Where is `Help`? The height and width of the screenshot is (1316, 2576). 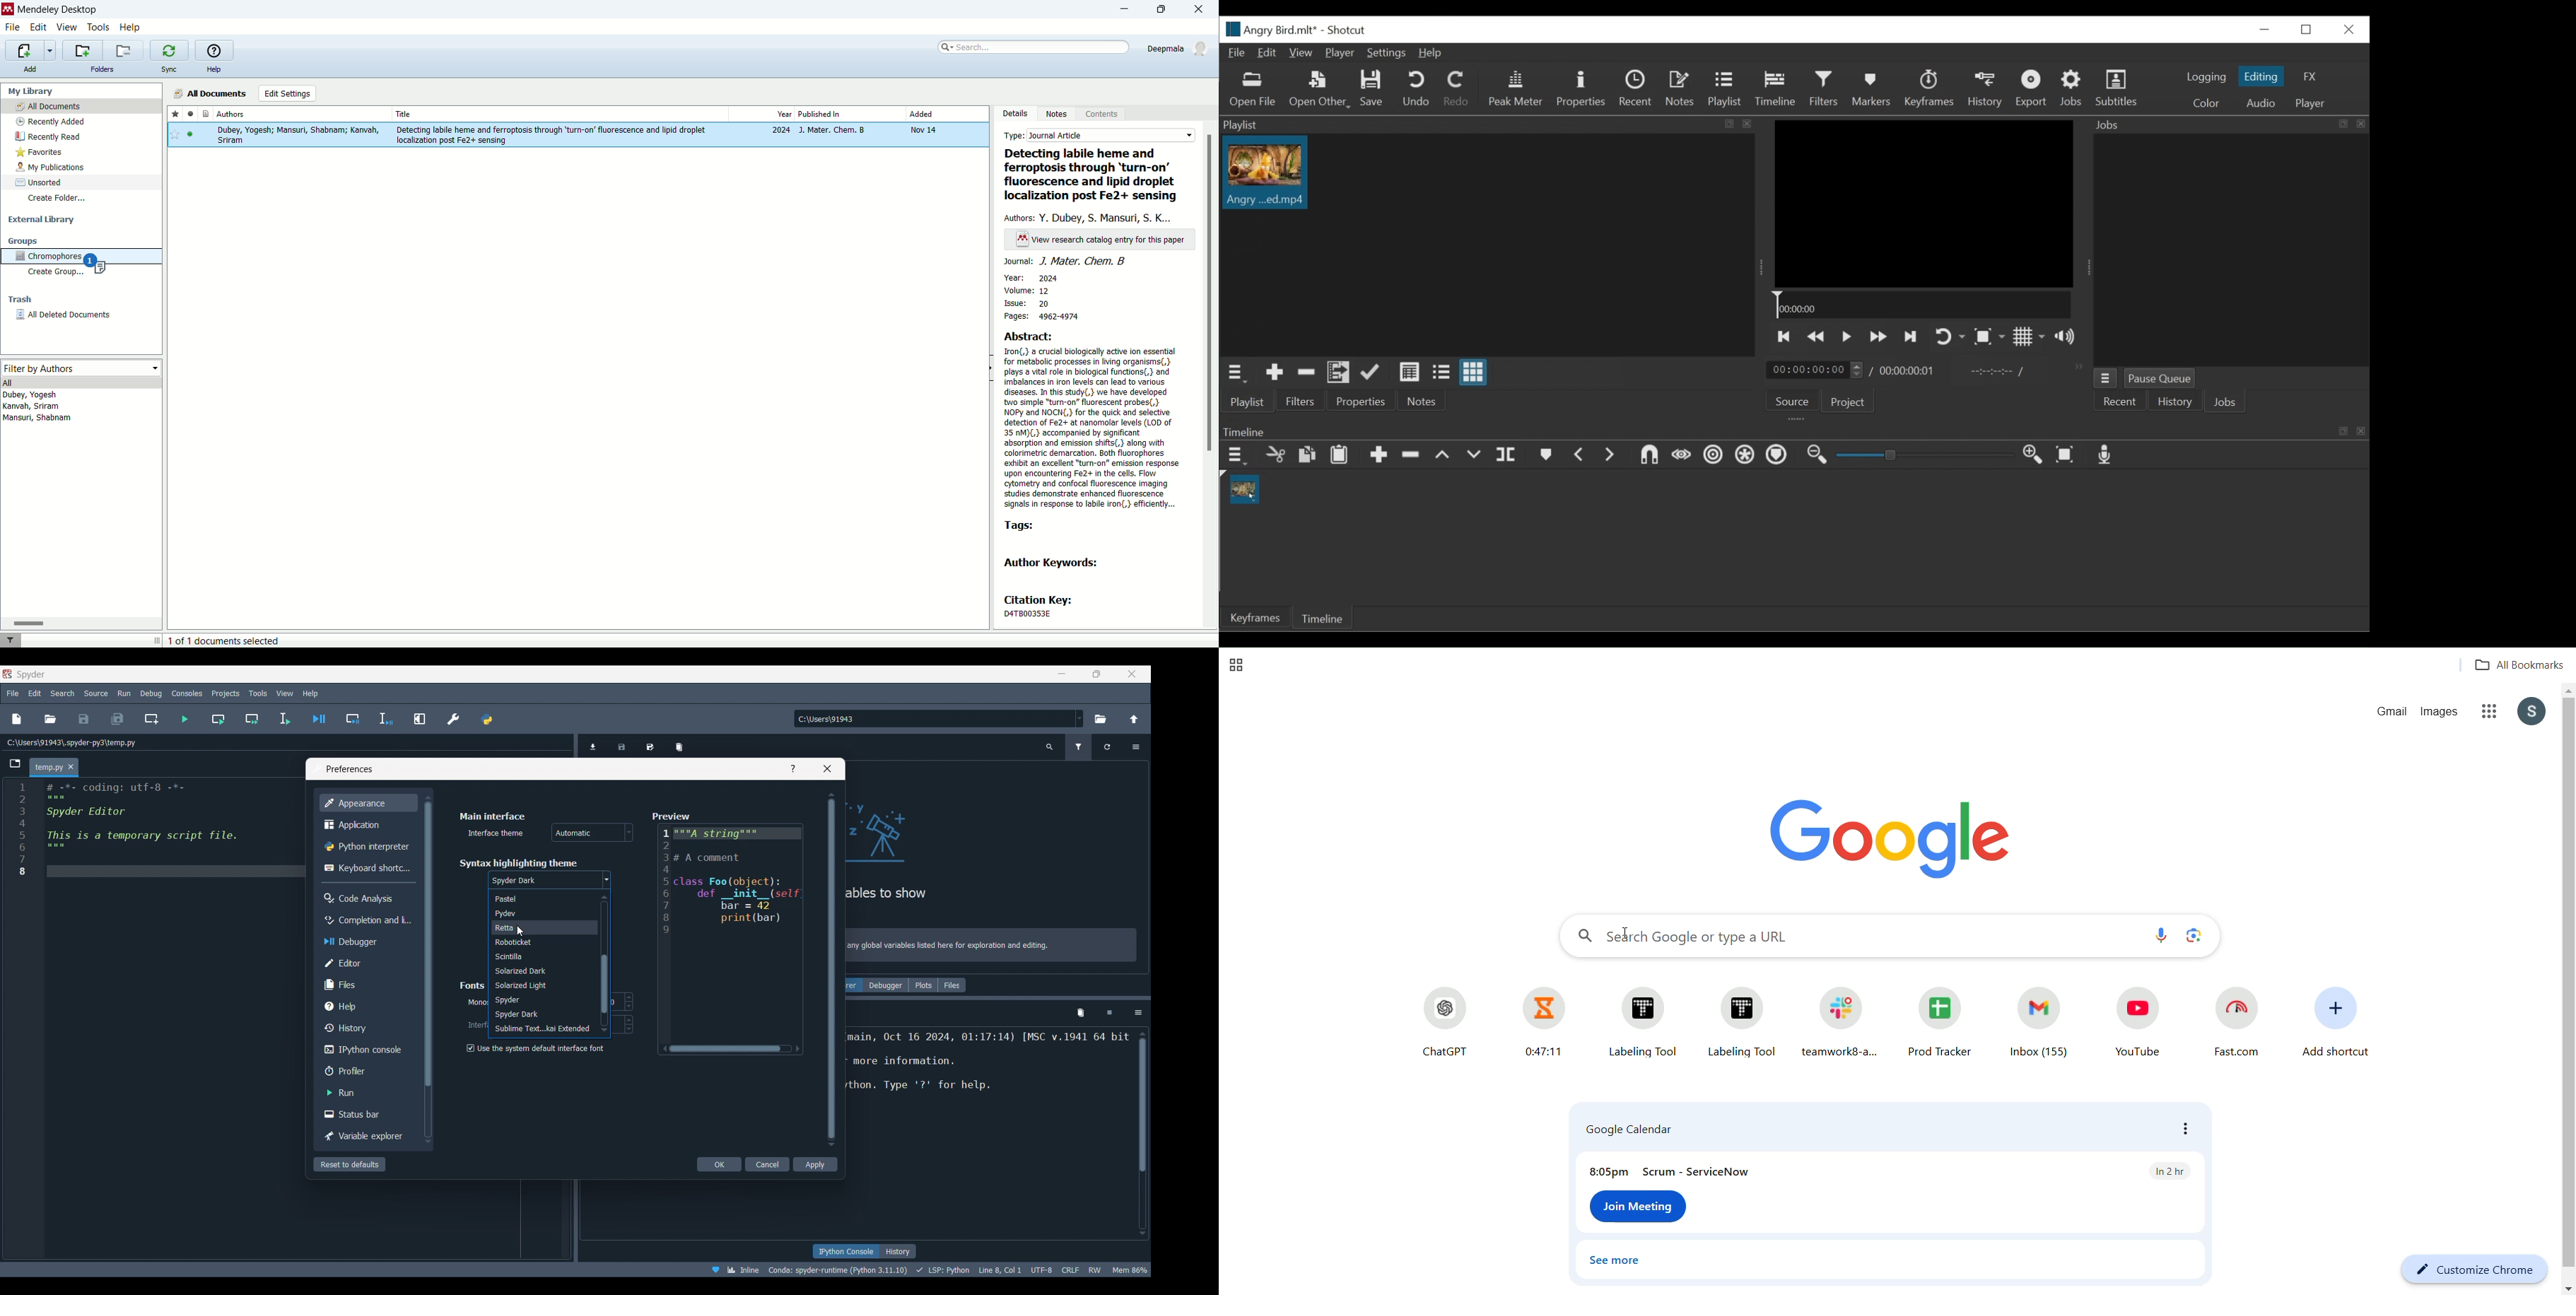
Help is located at coordinates (793, 769).